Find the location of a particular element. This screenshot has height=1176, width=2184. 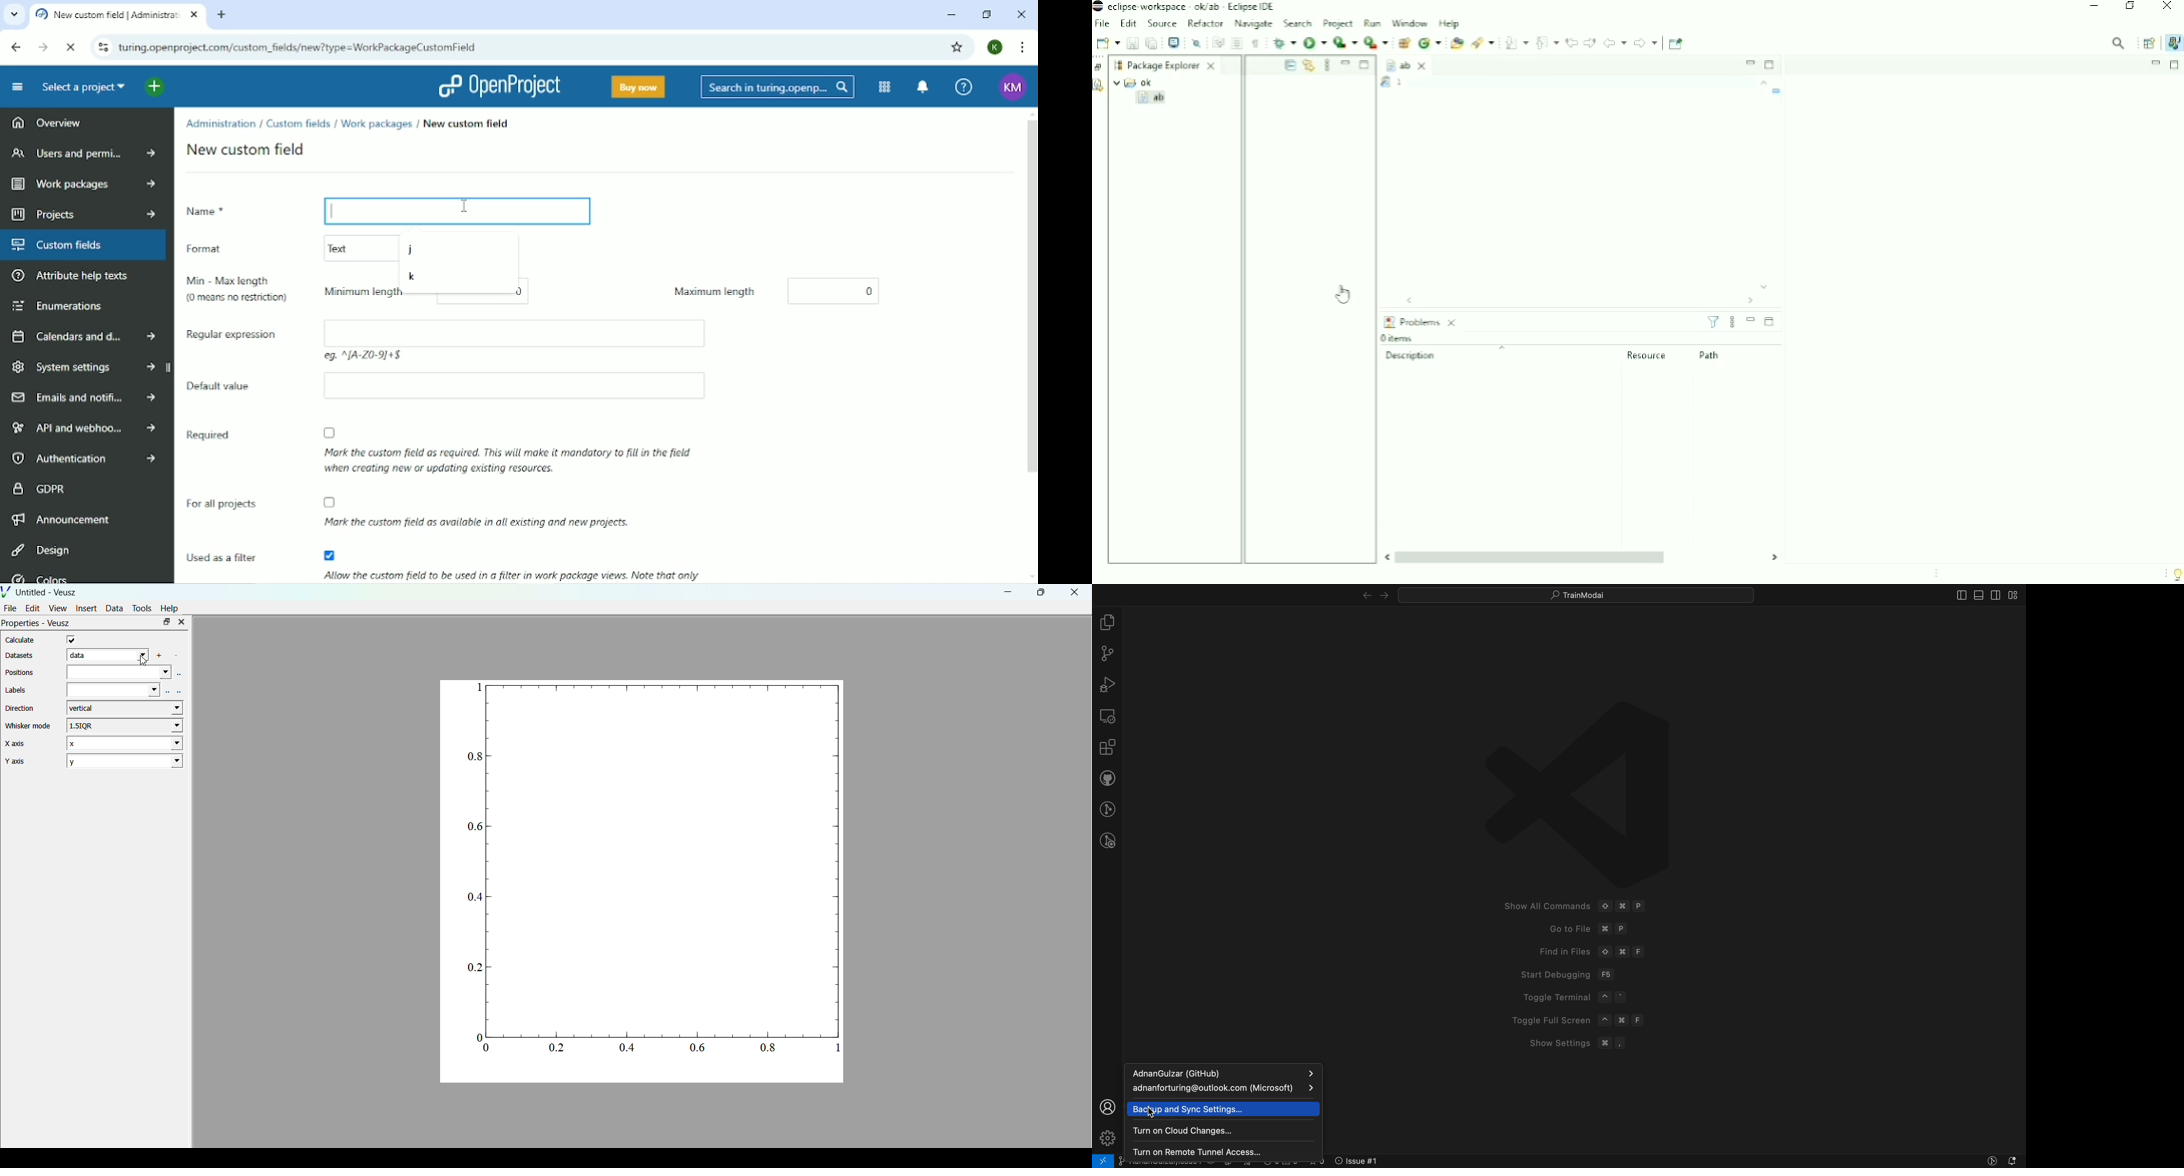

System settings is located at coordinates (86, 369).